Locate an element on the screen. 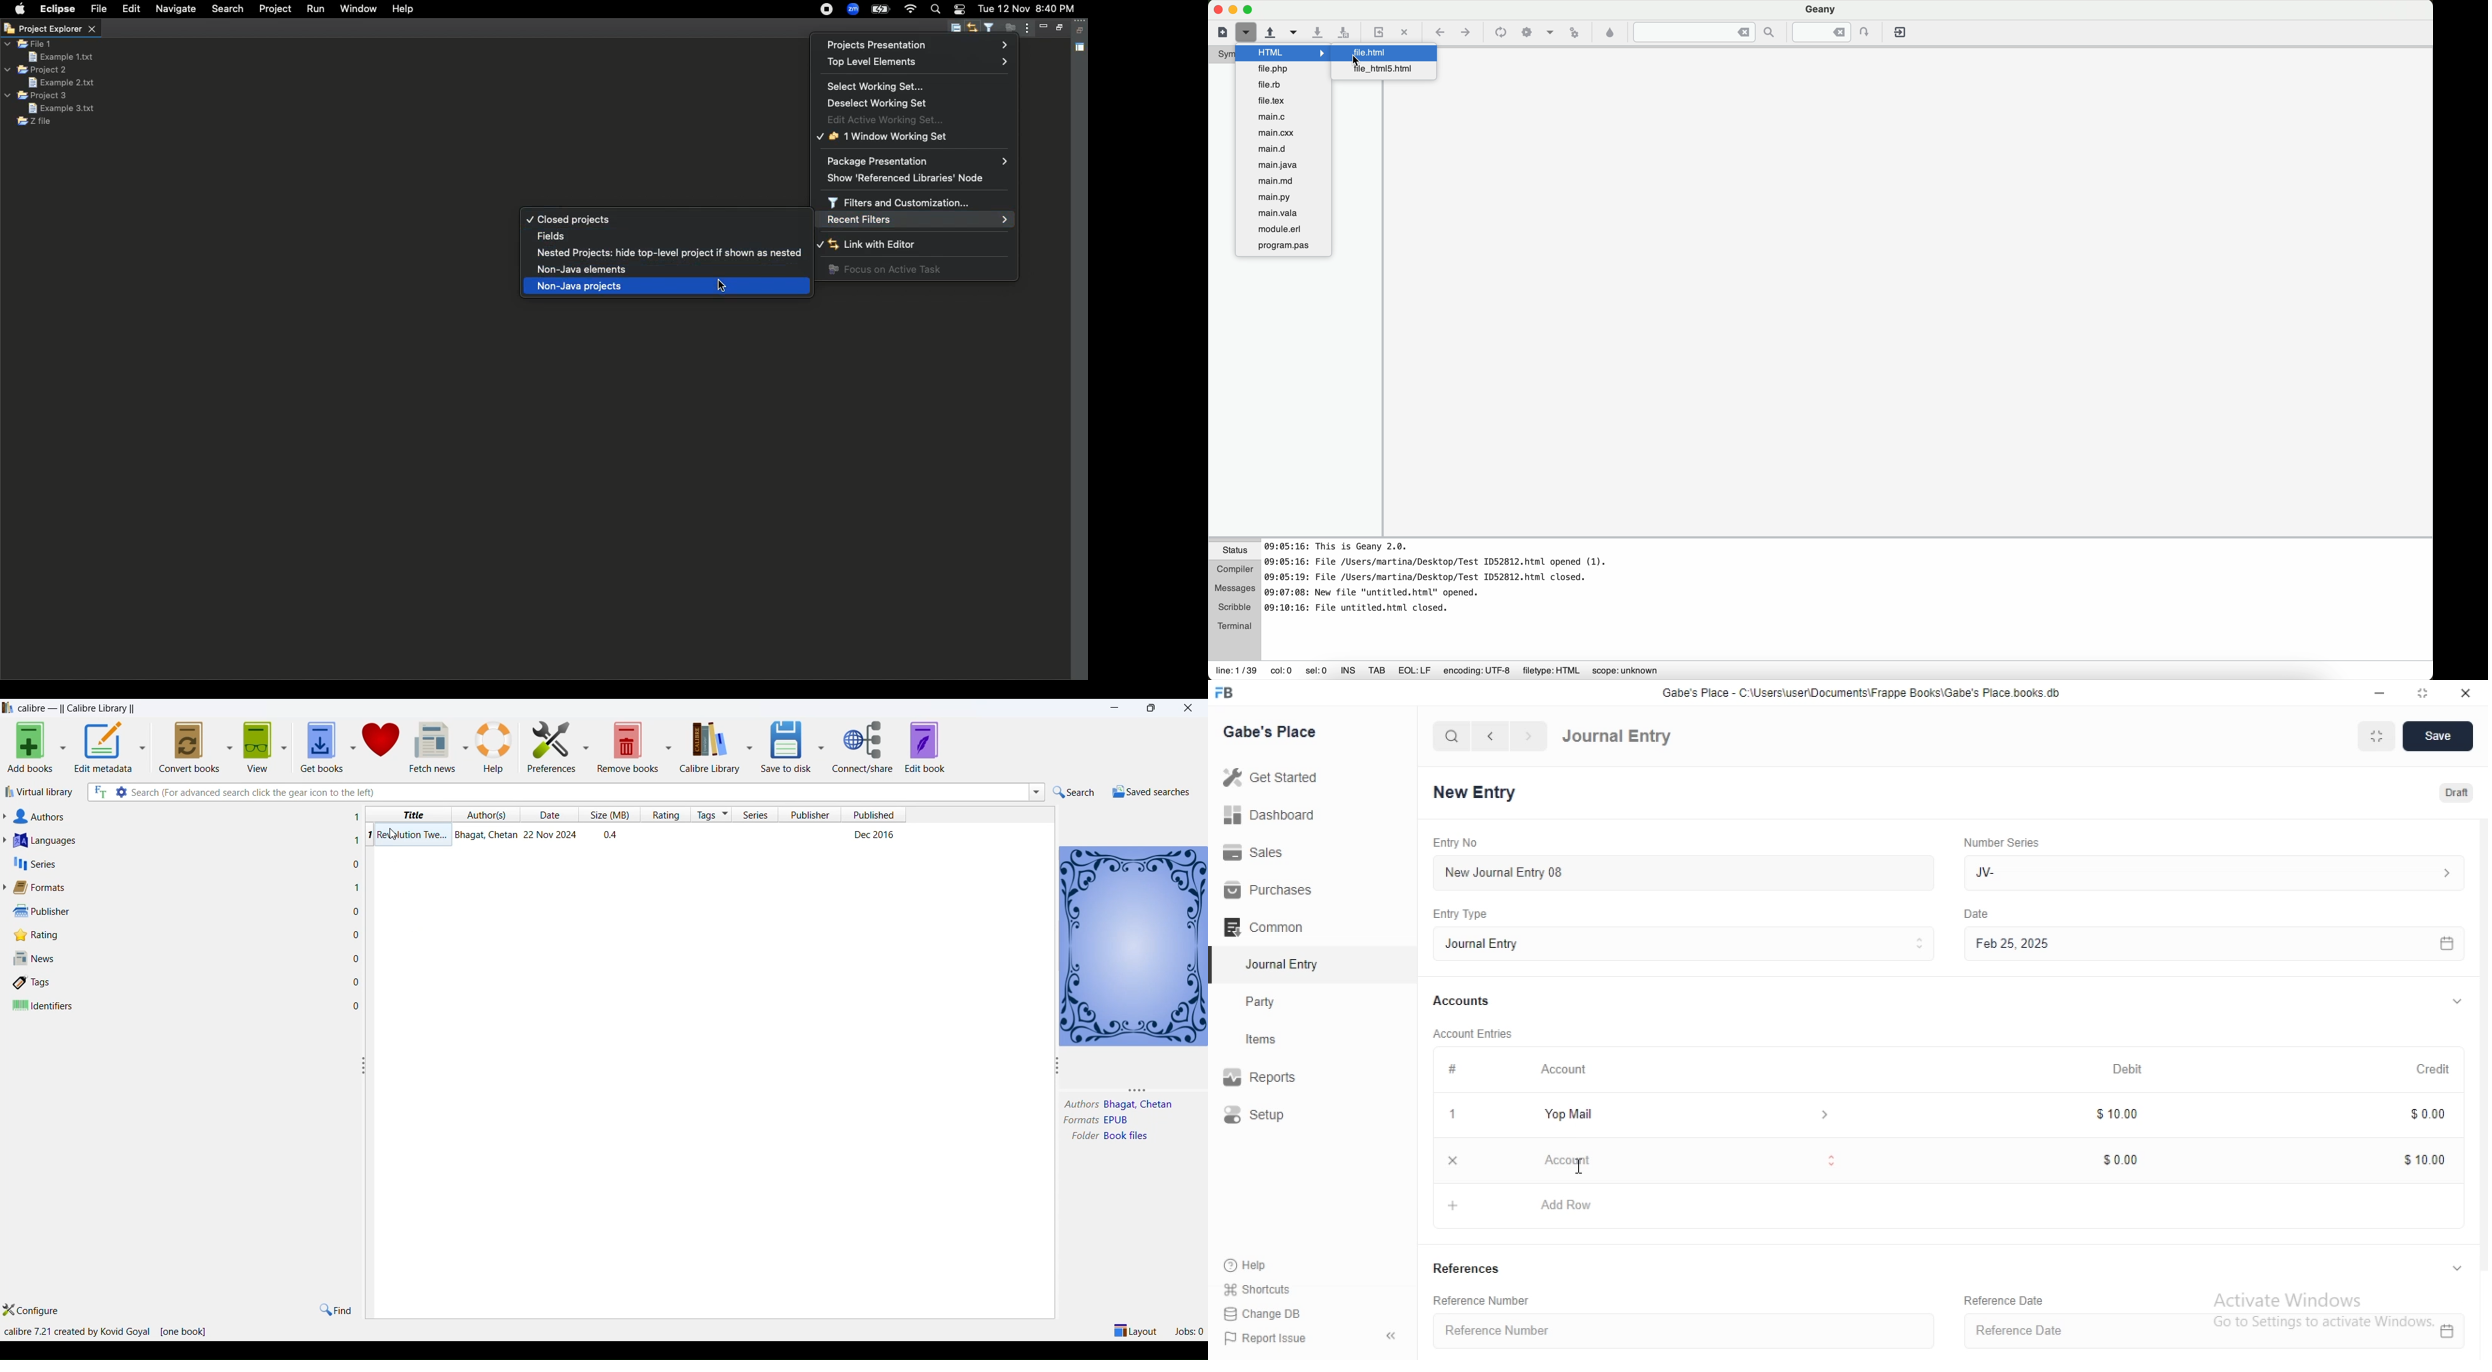 The image size is (2492, 1372). remove books options dropdown button is located at coordinates (669, 743).